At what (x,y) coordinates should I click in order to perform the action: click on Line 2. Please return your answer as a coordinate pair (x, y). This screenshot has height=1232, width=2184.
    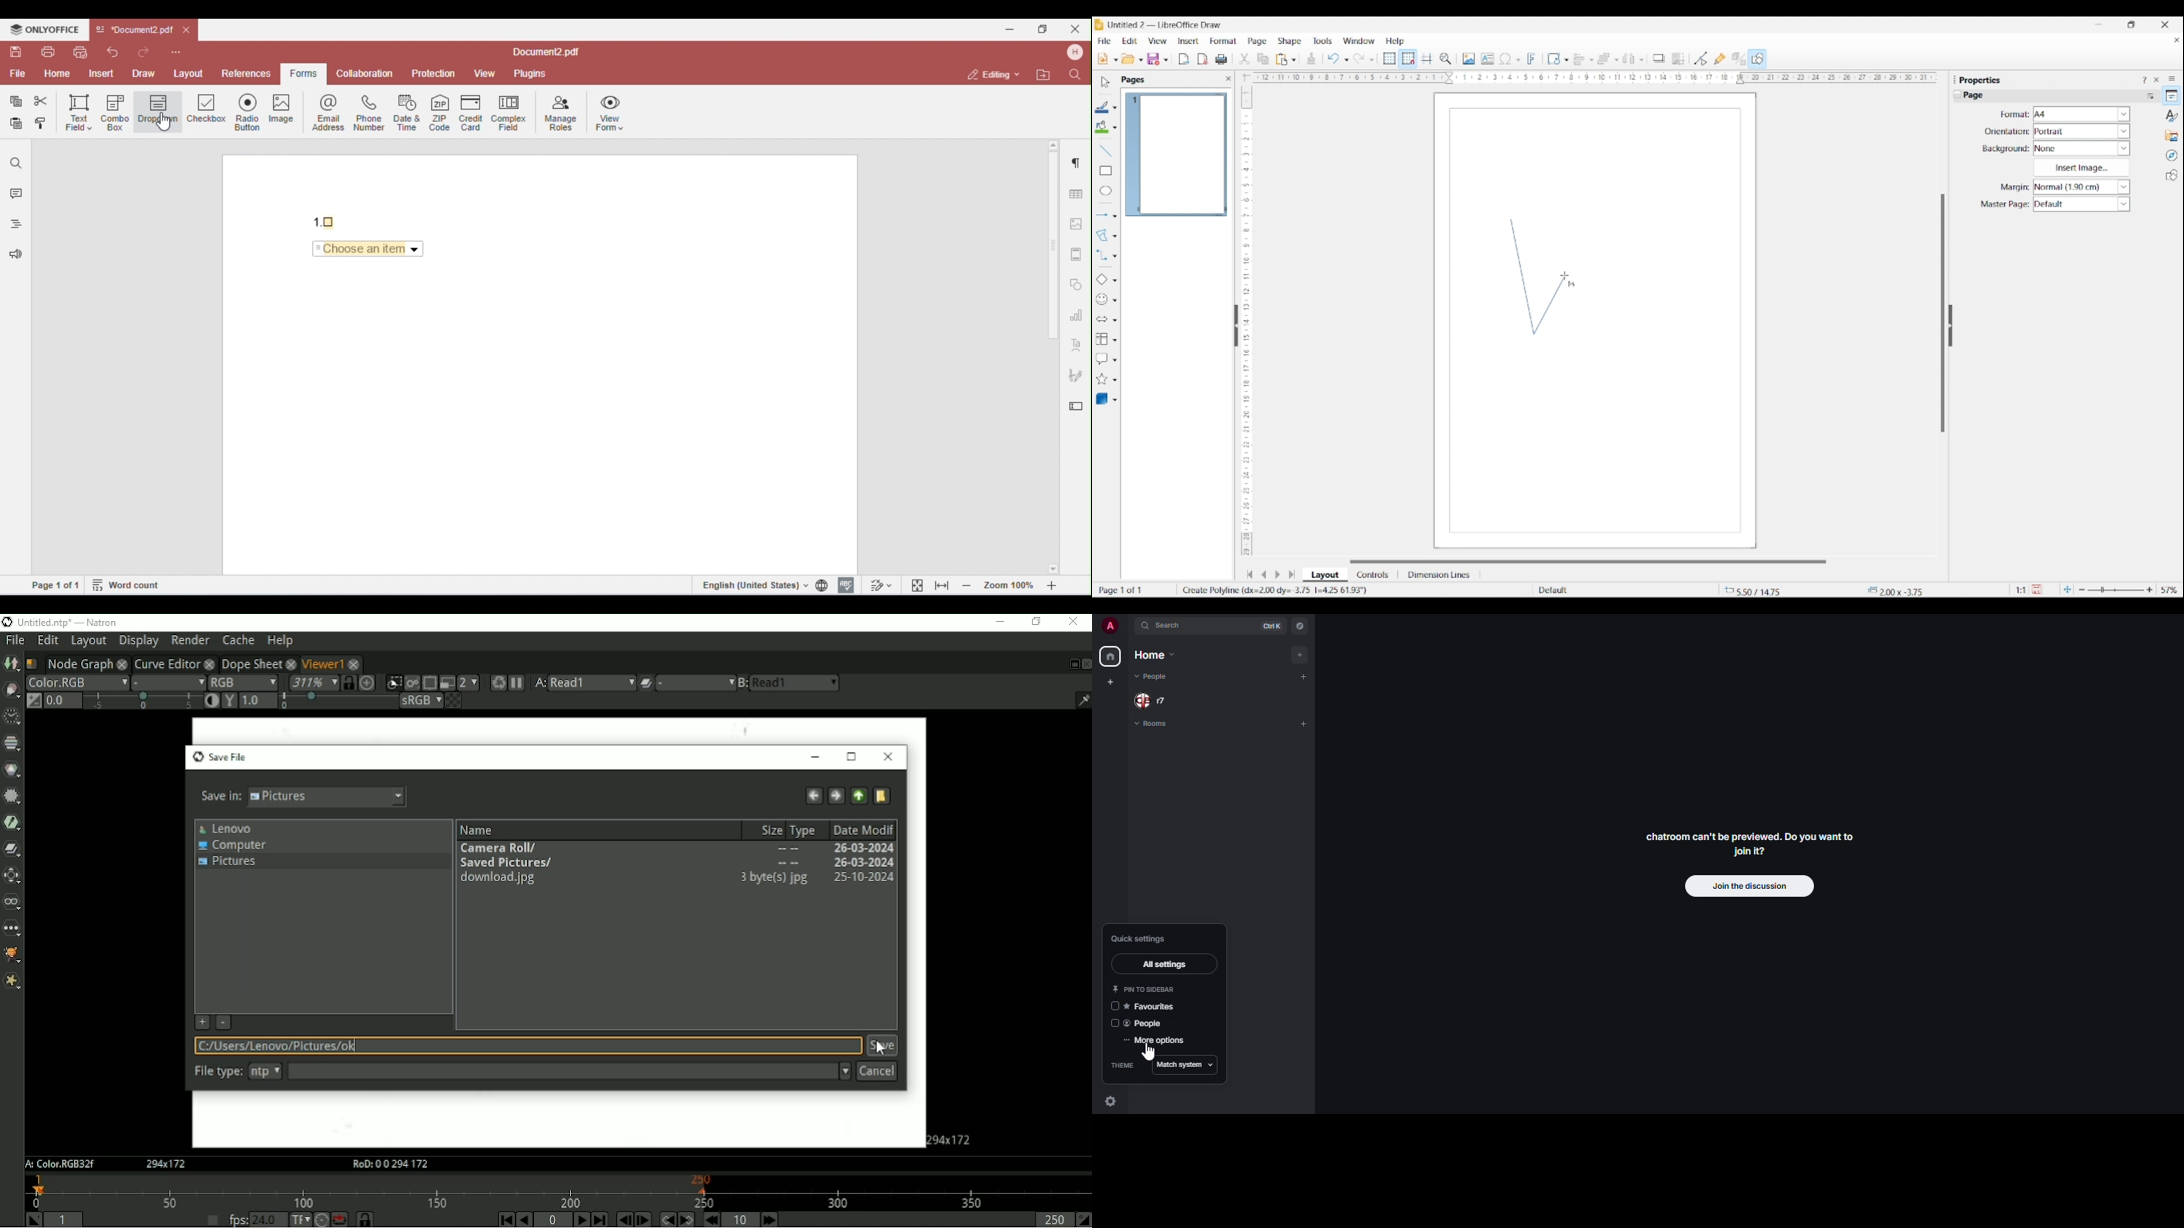
    Looking at the image, I should click on (1550, 304).